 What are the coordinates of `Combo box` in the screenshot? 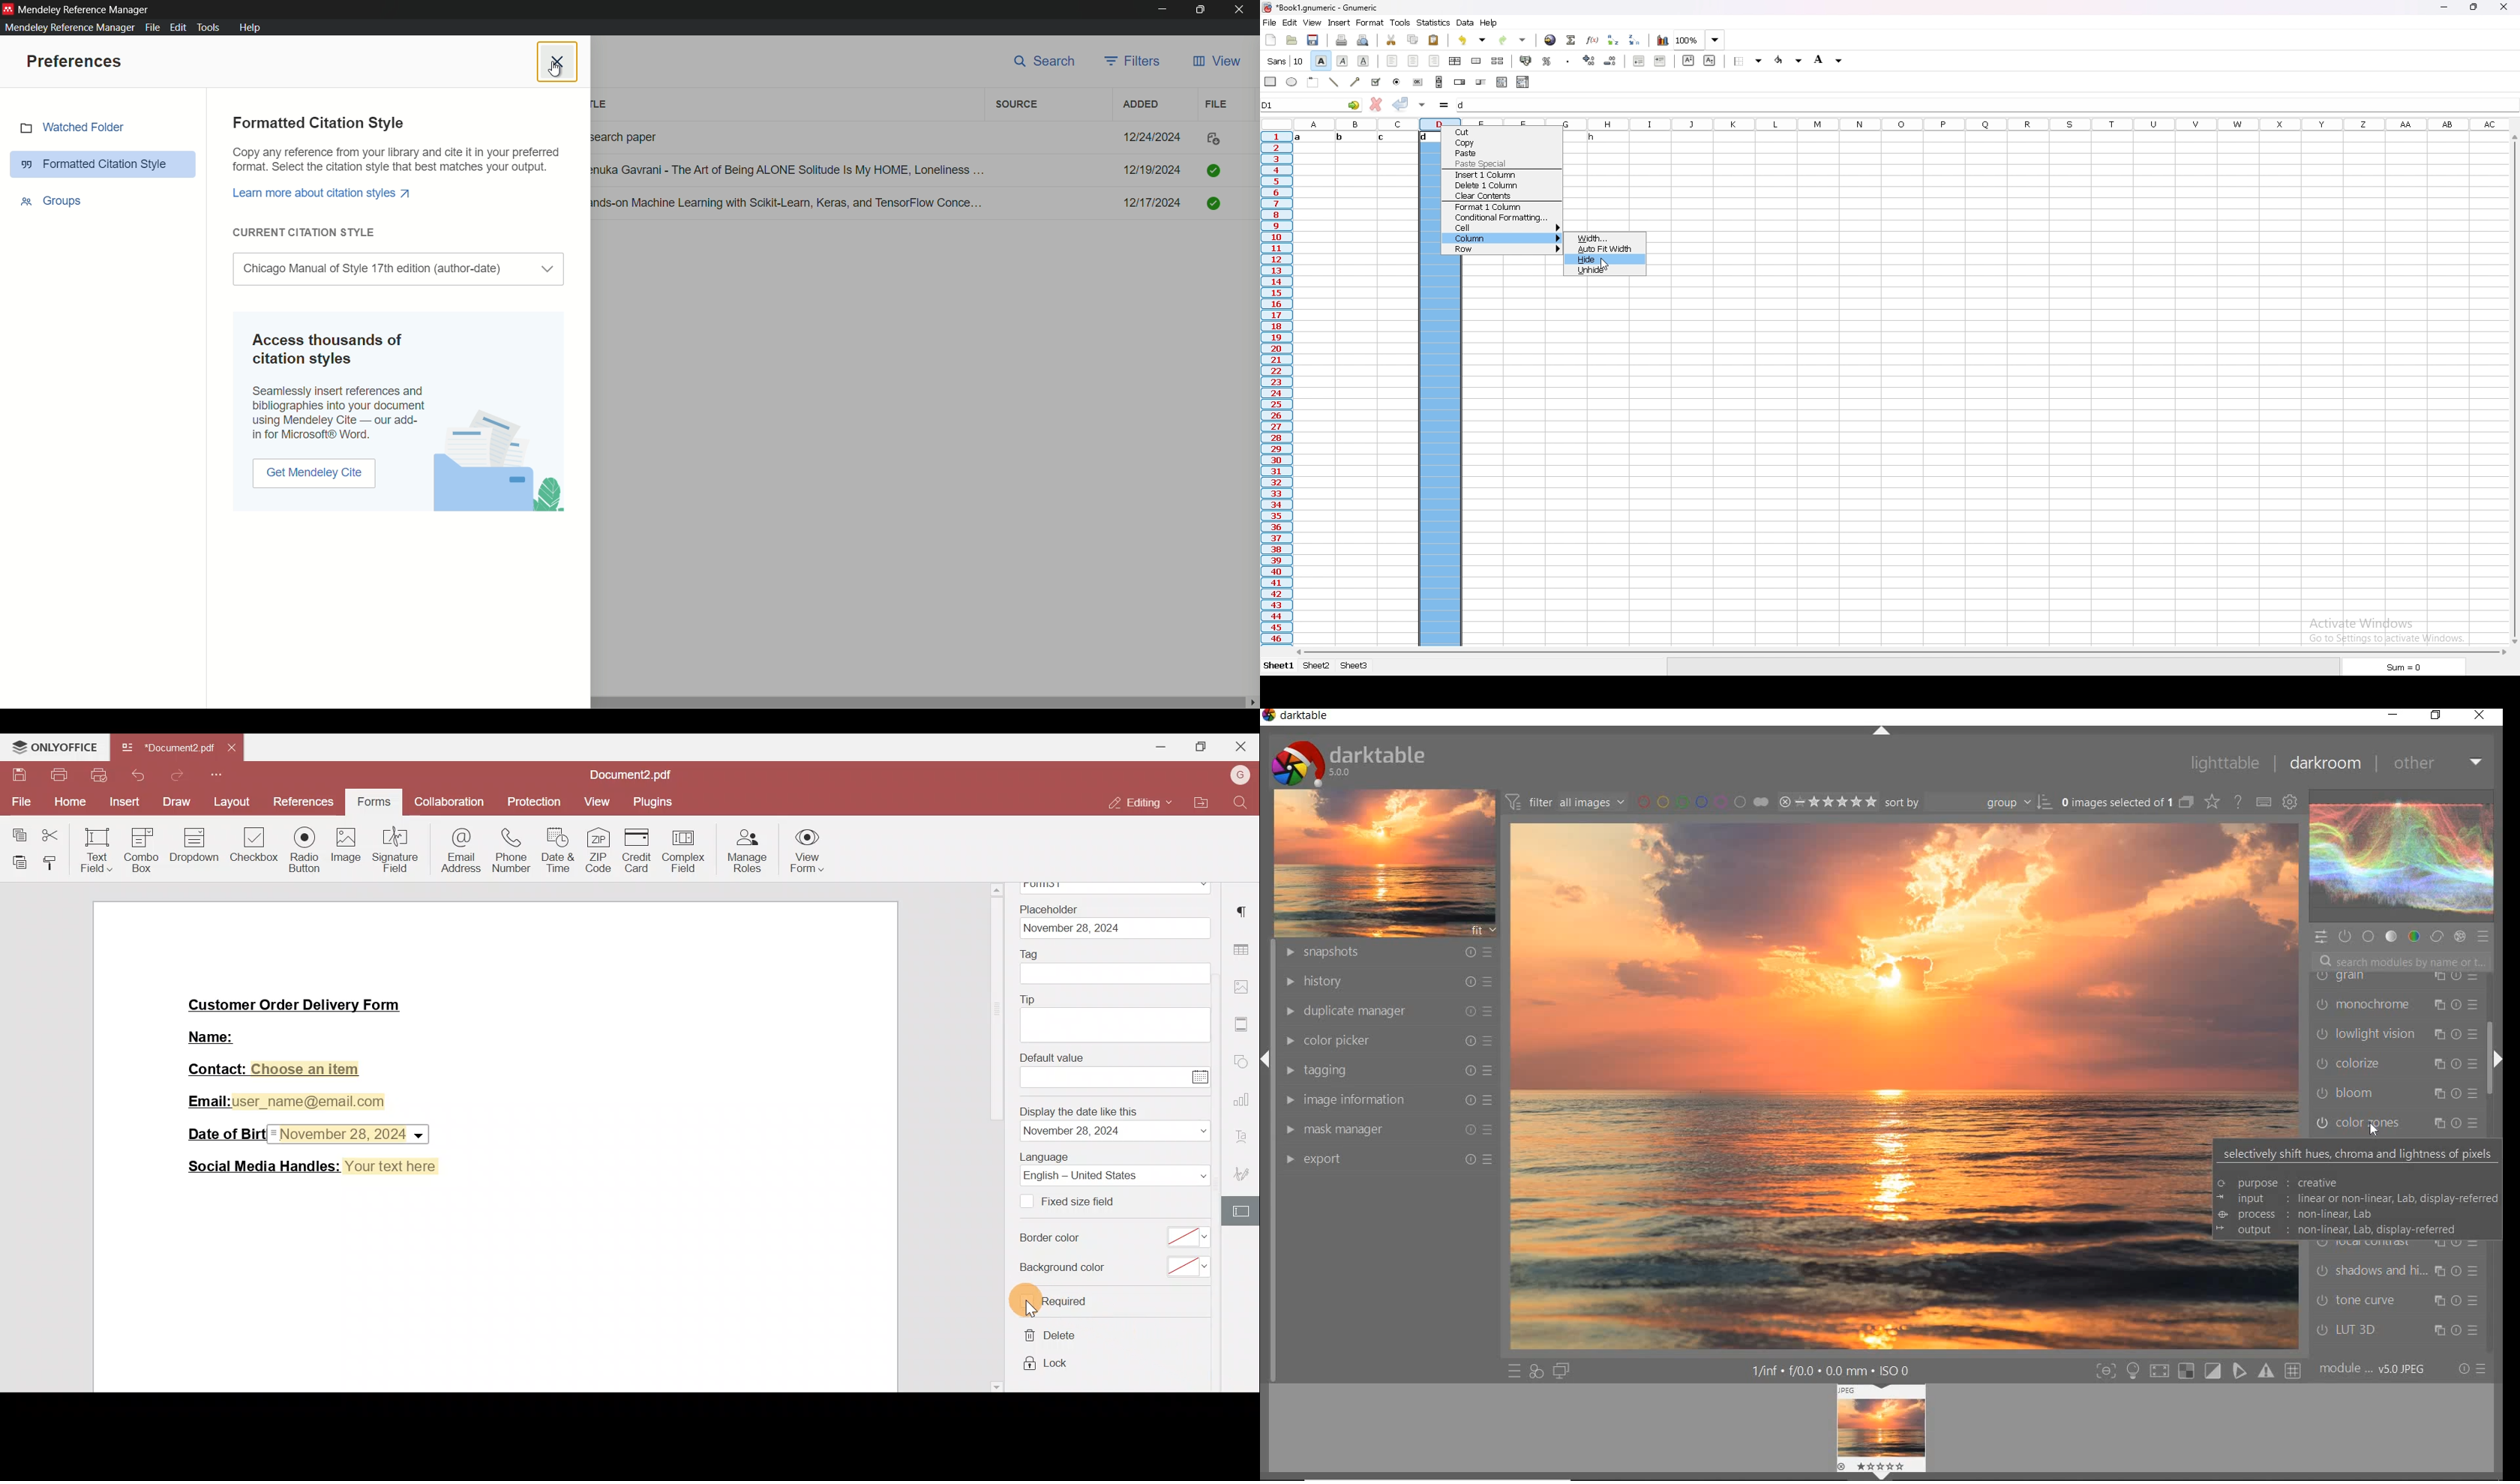 It's located at (140, 848).